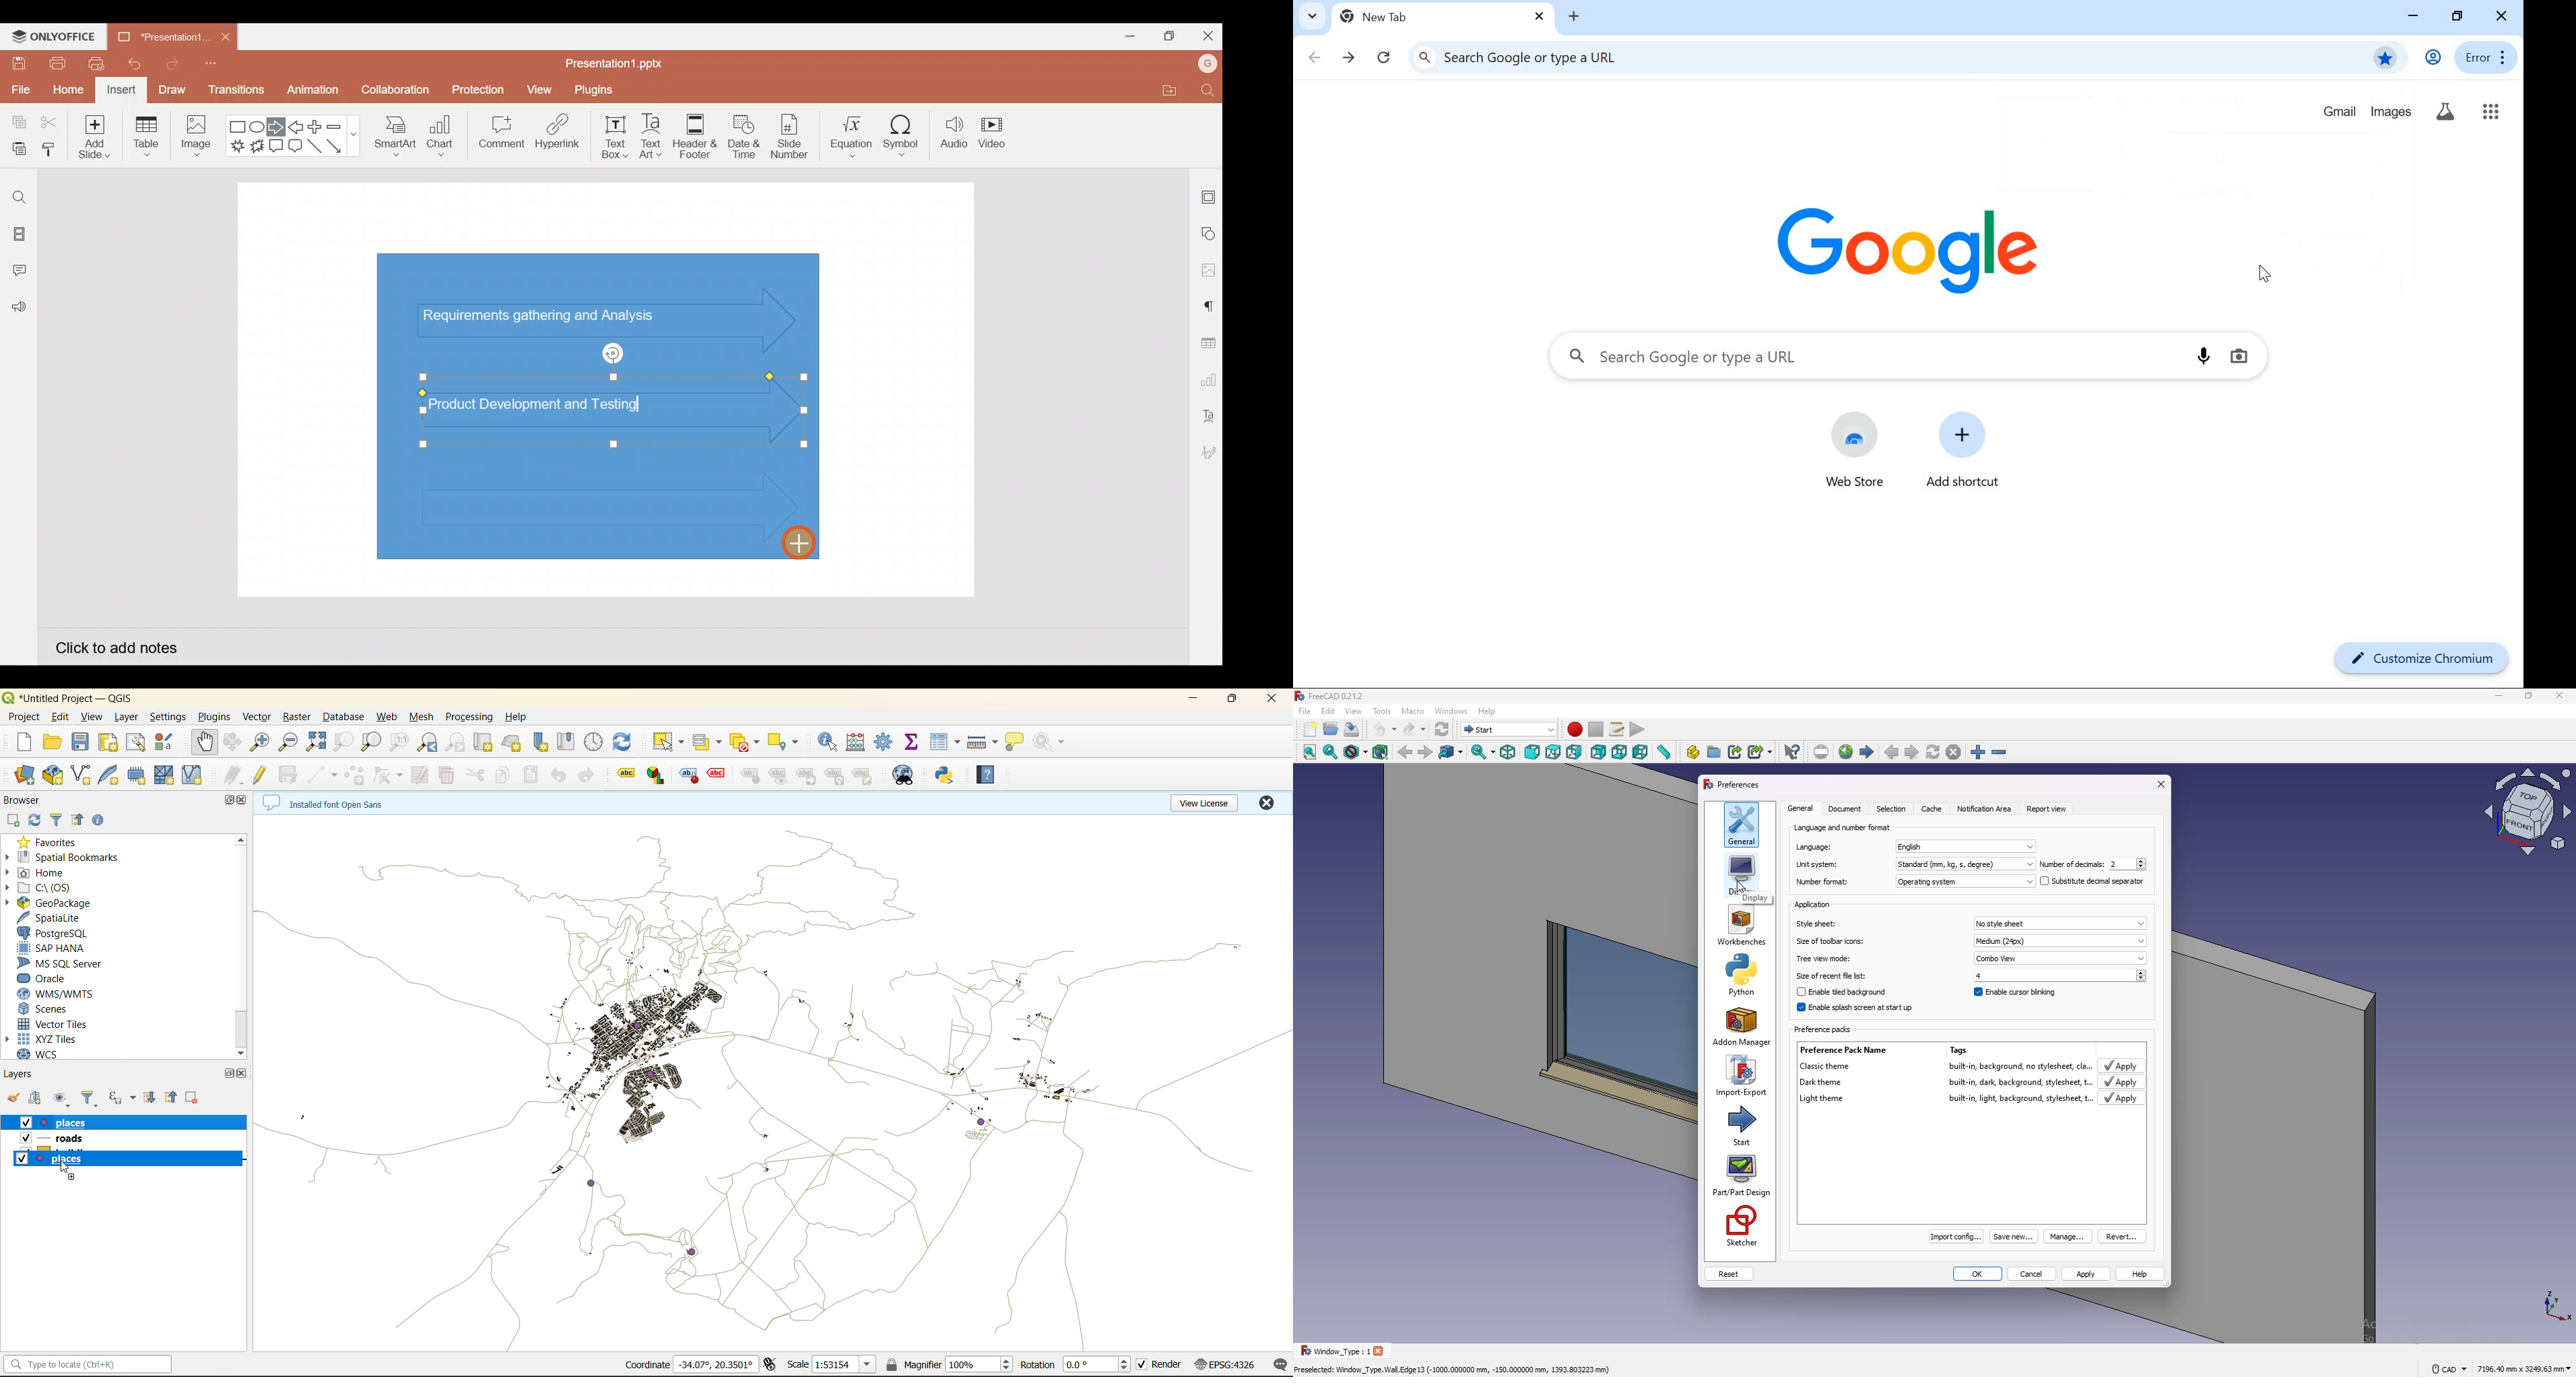 The width and height of the screenshot is (2576, 1400). What do you see at coordinates (2059, 958) in the screenshot?
I see `Combo View` at bounding box center [2059, 958].